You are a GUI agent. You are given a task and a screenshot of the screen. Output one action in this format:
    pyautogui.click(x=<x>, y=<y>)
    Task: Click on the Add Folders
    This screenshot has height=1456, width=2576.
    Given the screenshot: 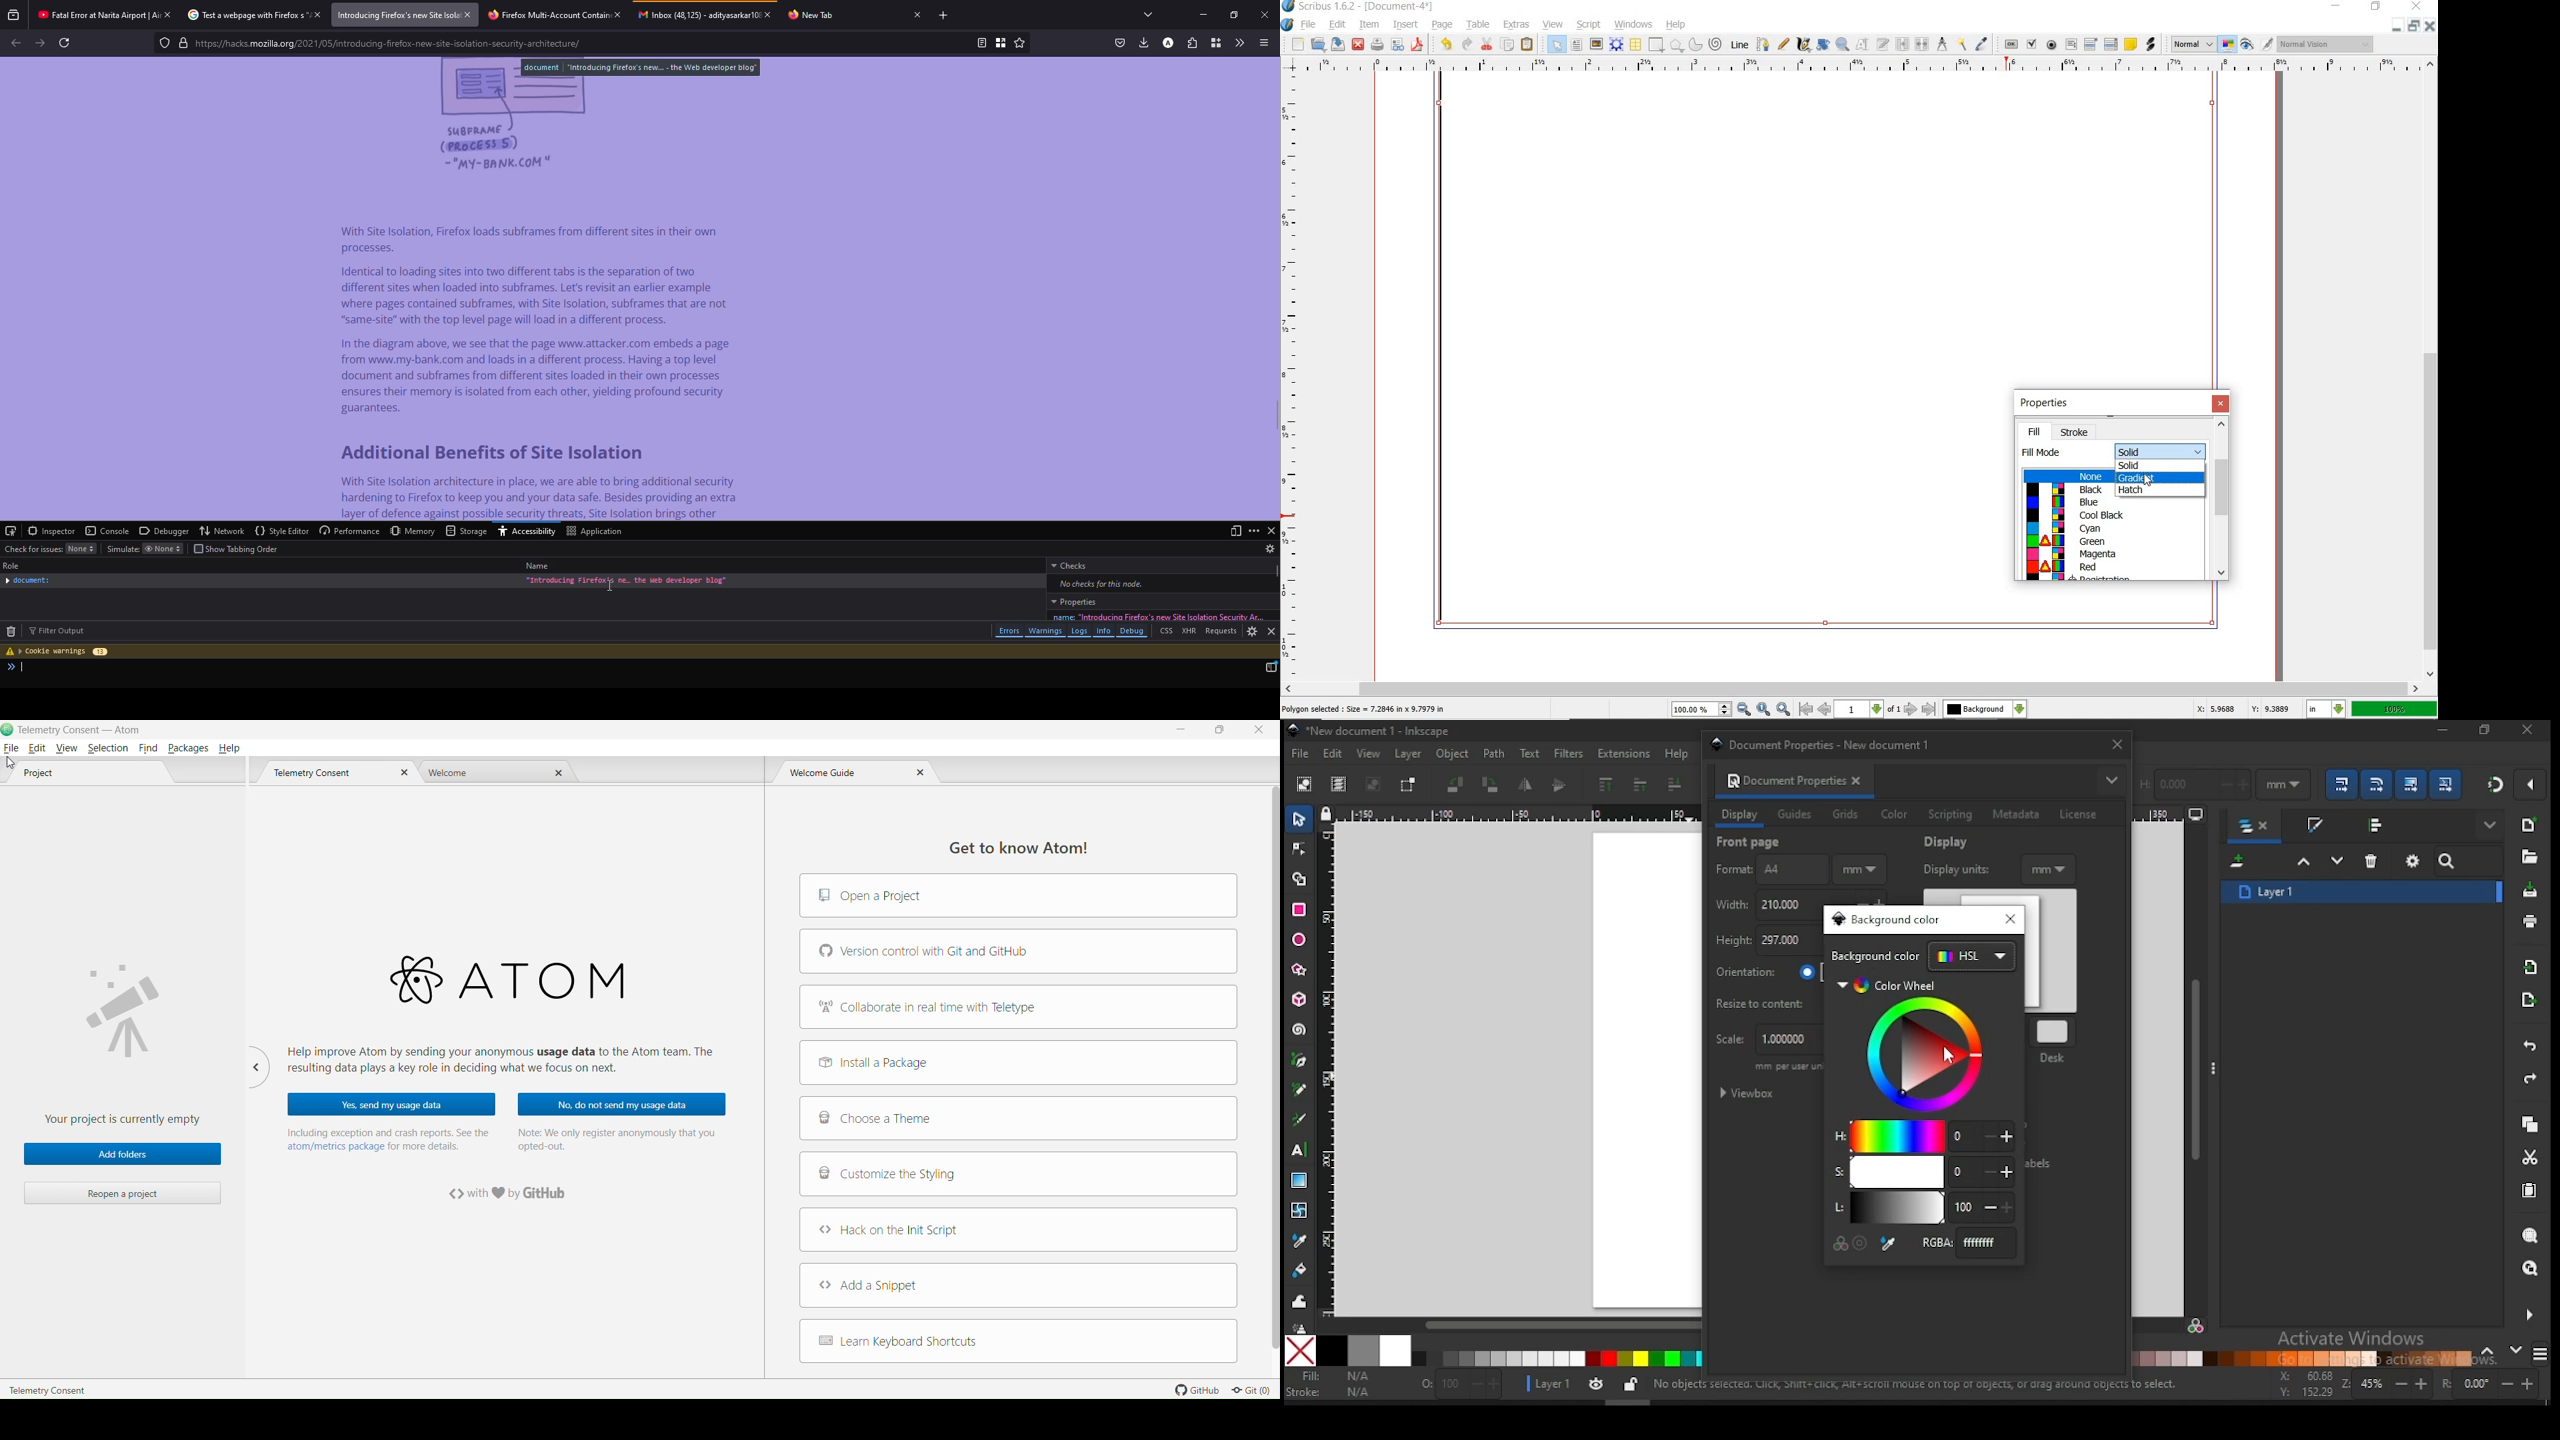 What is the action you would take?
    pyautogui.click(x=122, y=1154)
    